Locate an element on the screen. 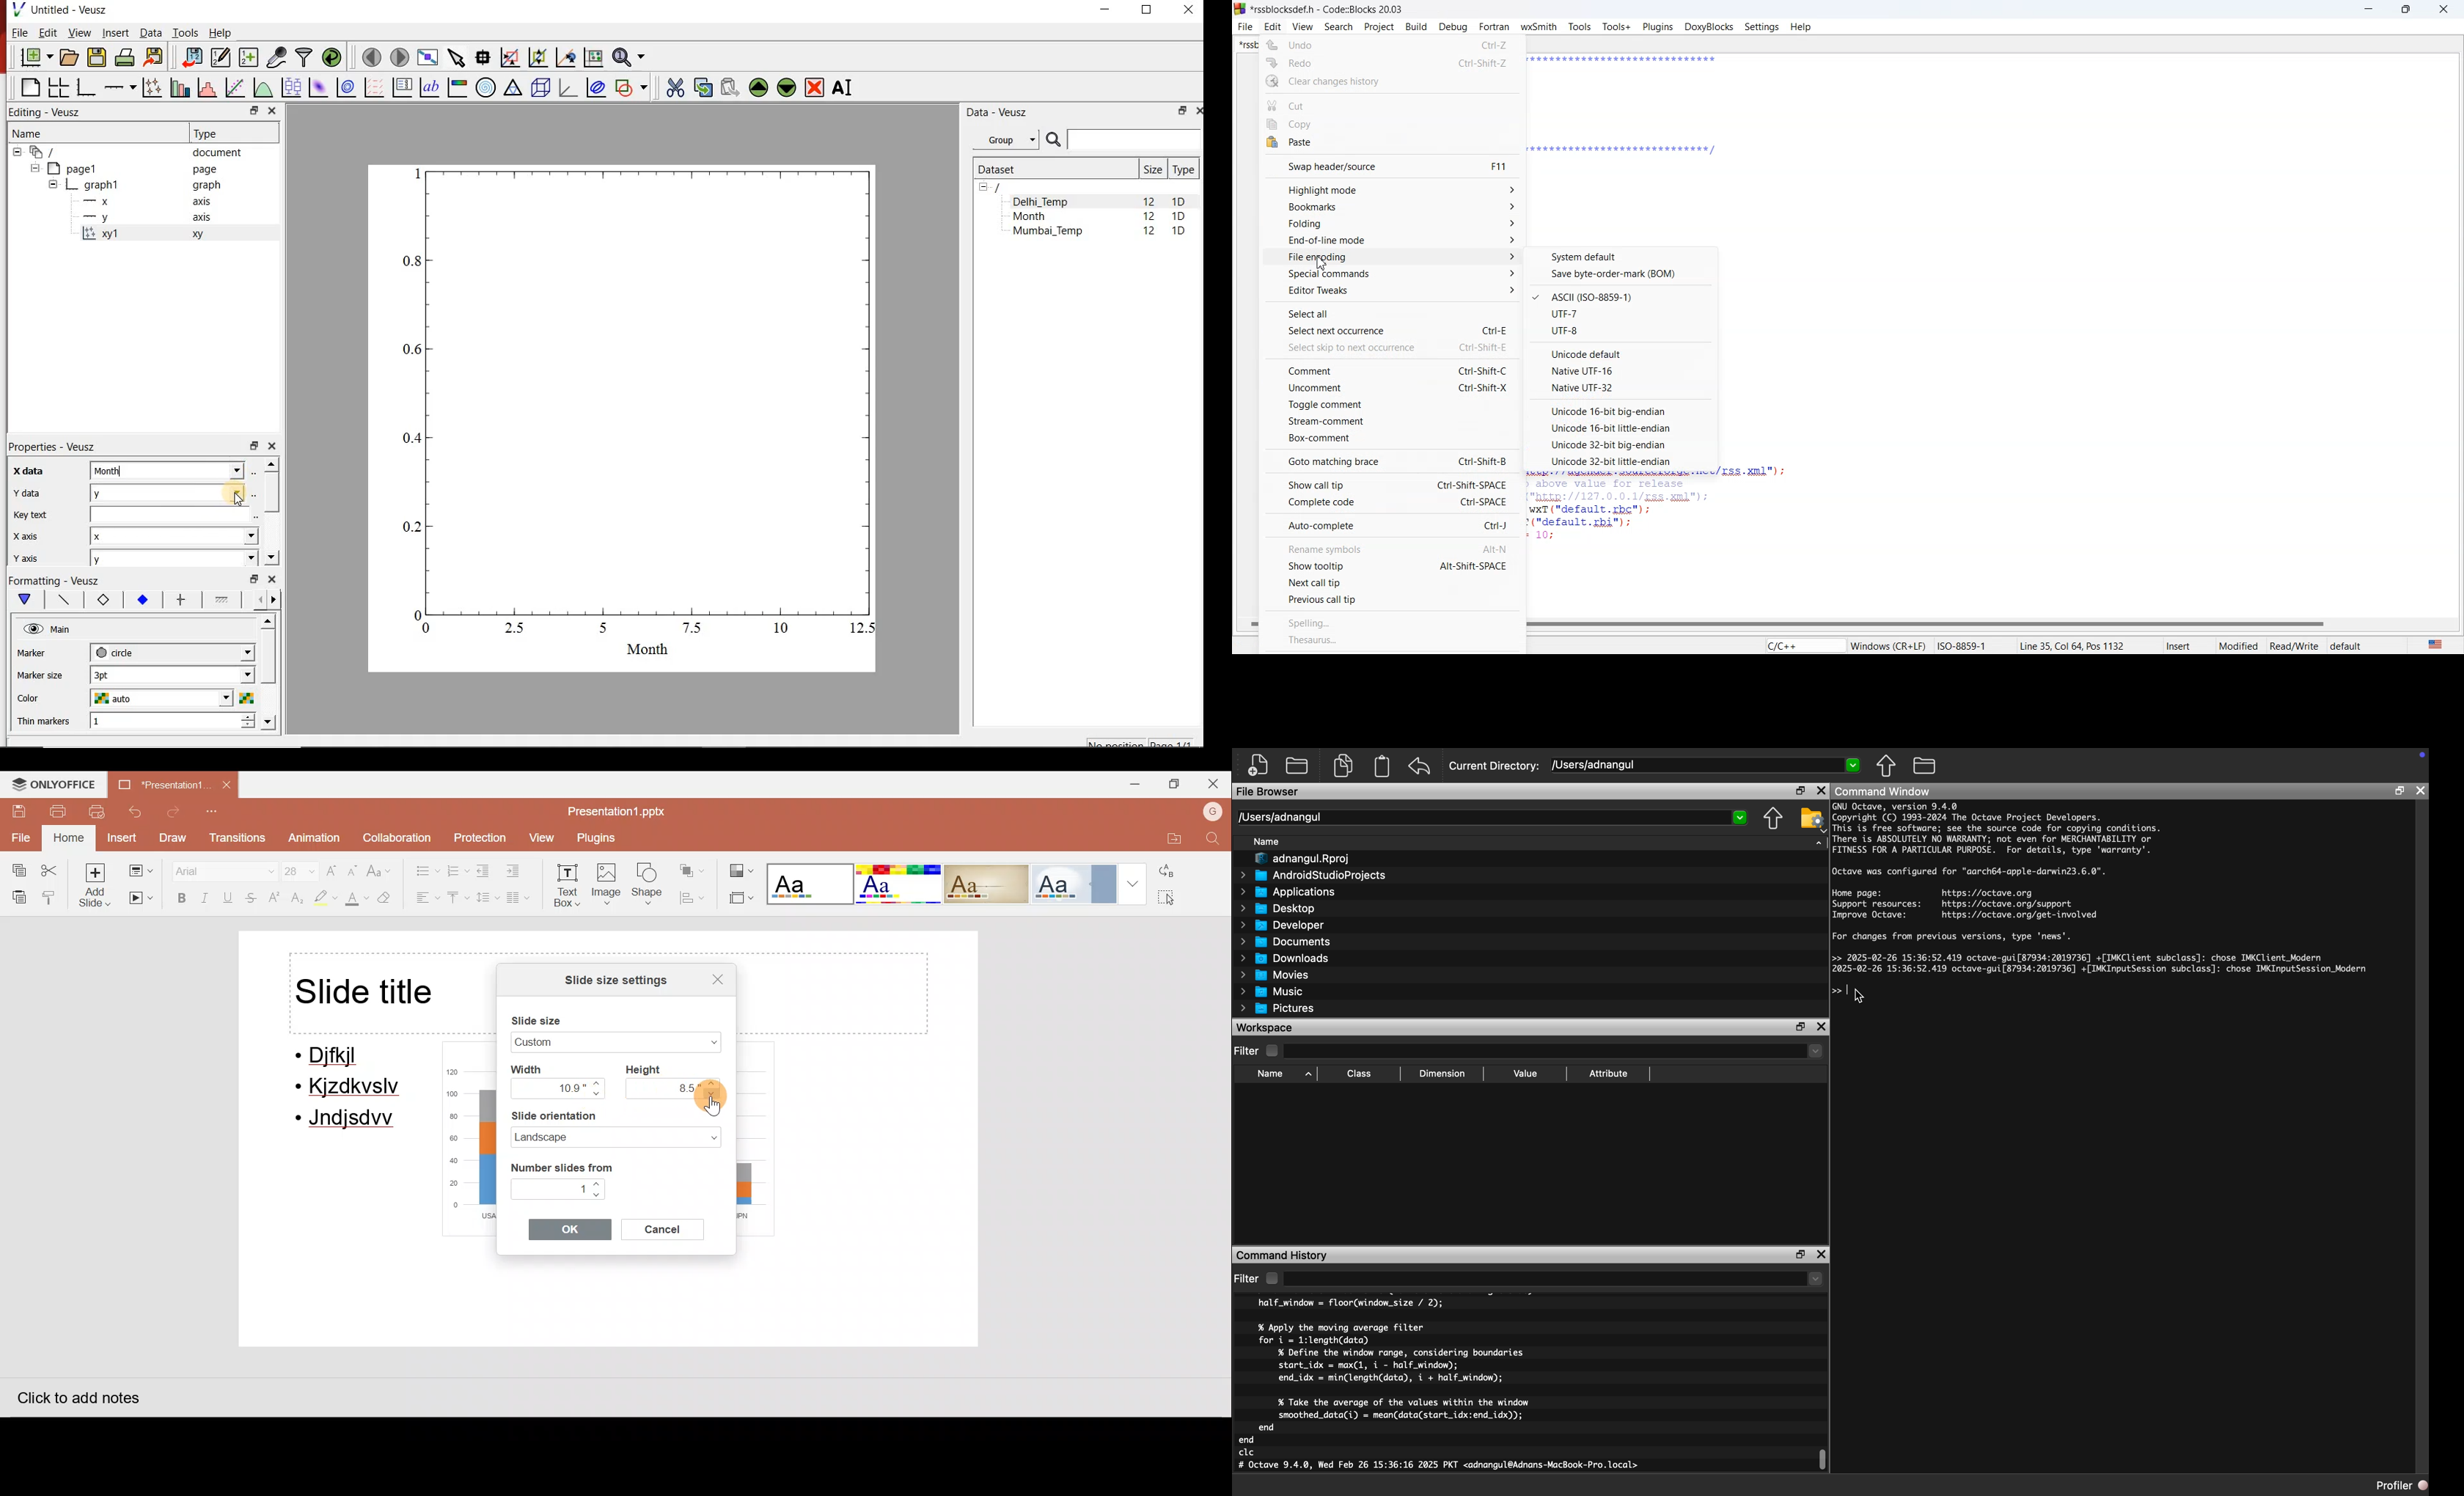 This screenshot has height=1512, width=2464. Debug is located at coordinates (1453, 27).